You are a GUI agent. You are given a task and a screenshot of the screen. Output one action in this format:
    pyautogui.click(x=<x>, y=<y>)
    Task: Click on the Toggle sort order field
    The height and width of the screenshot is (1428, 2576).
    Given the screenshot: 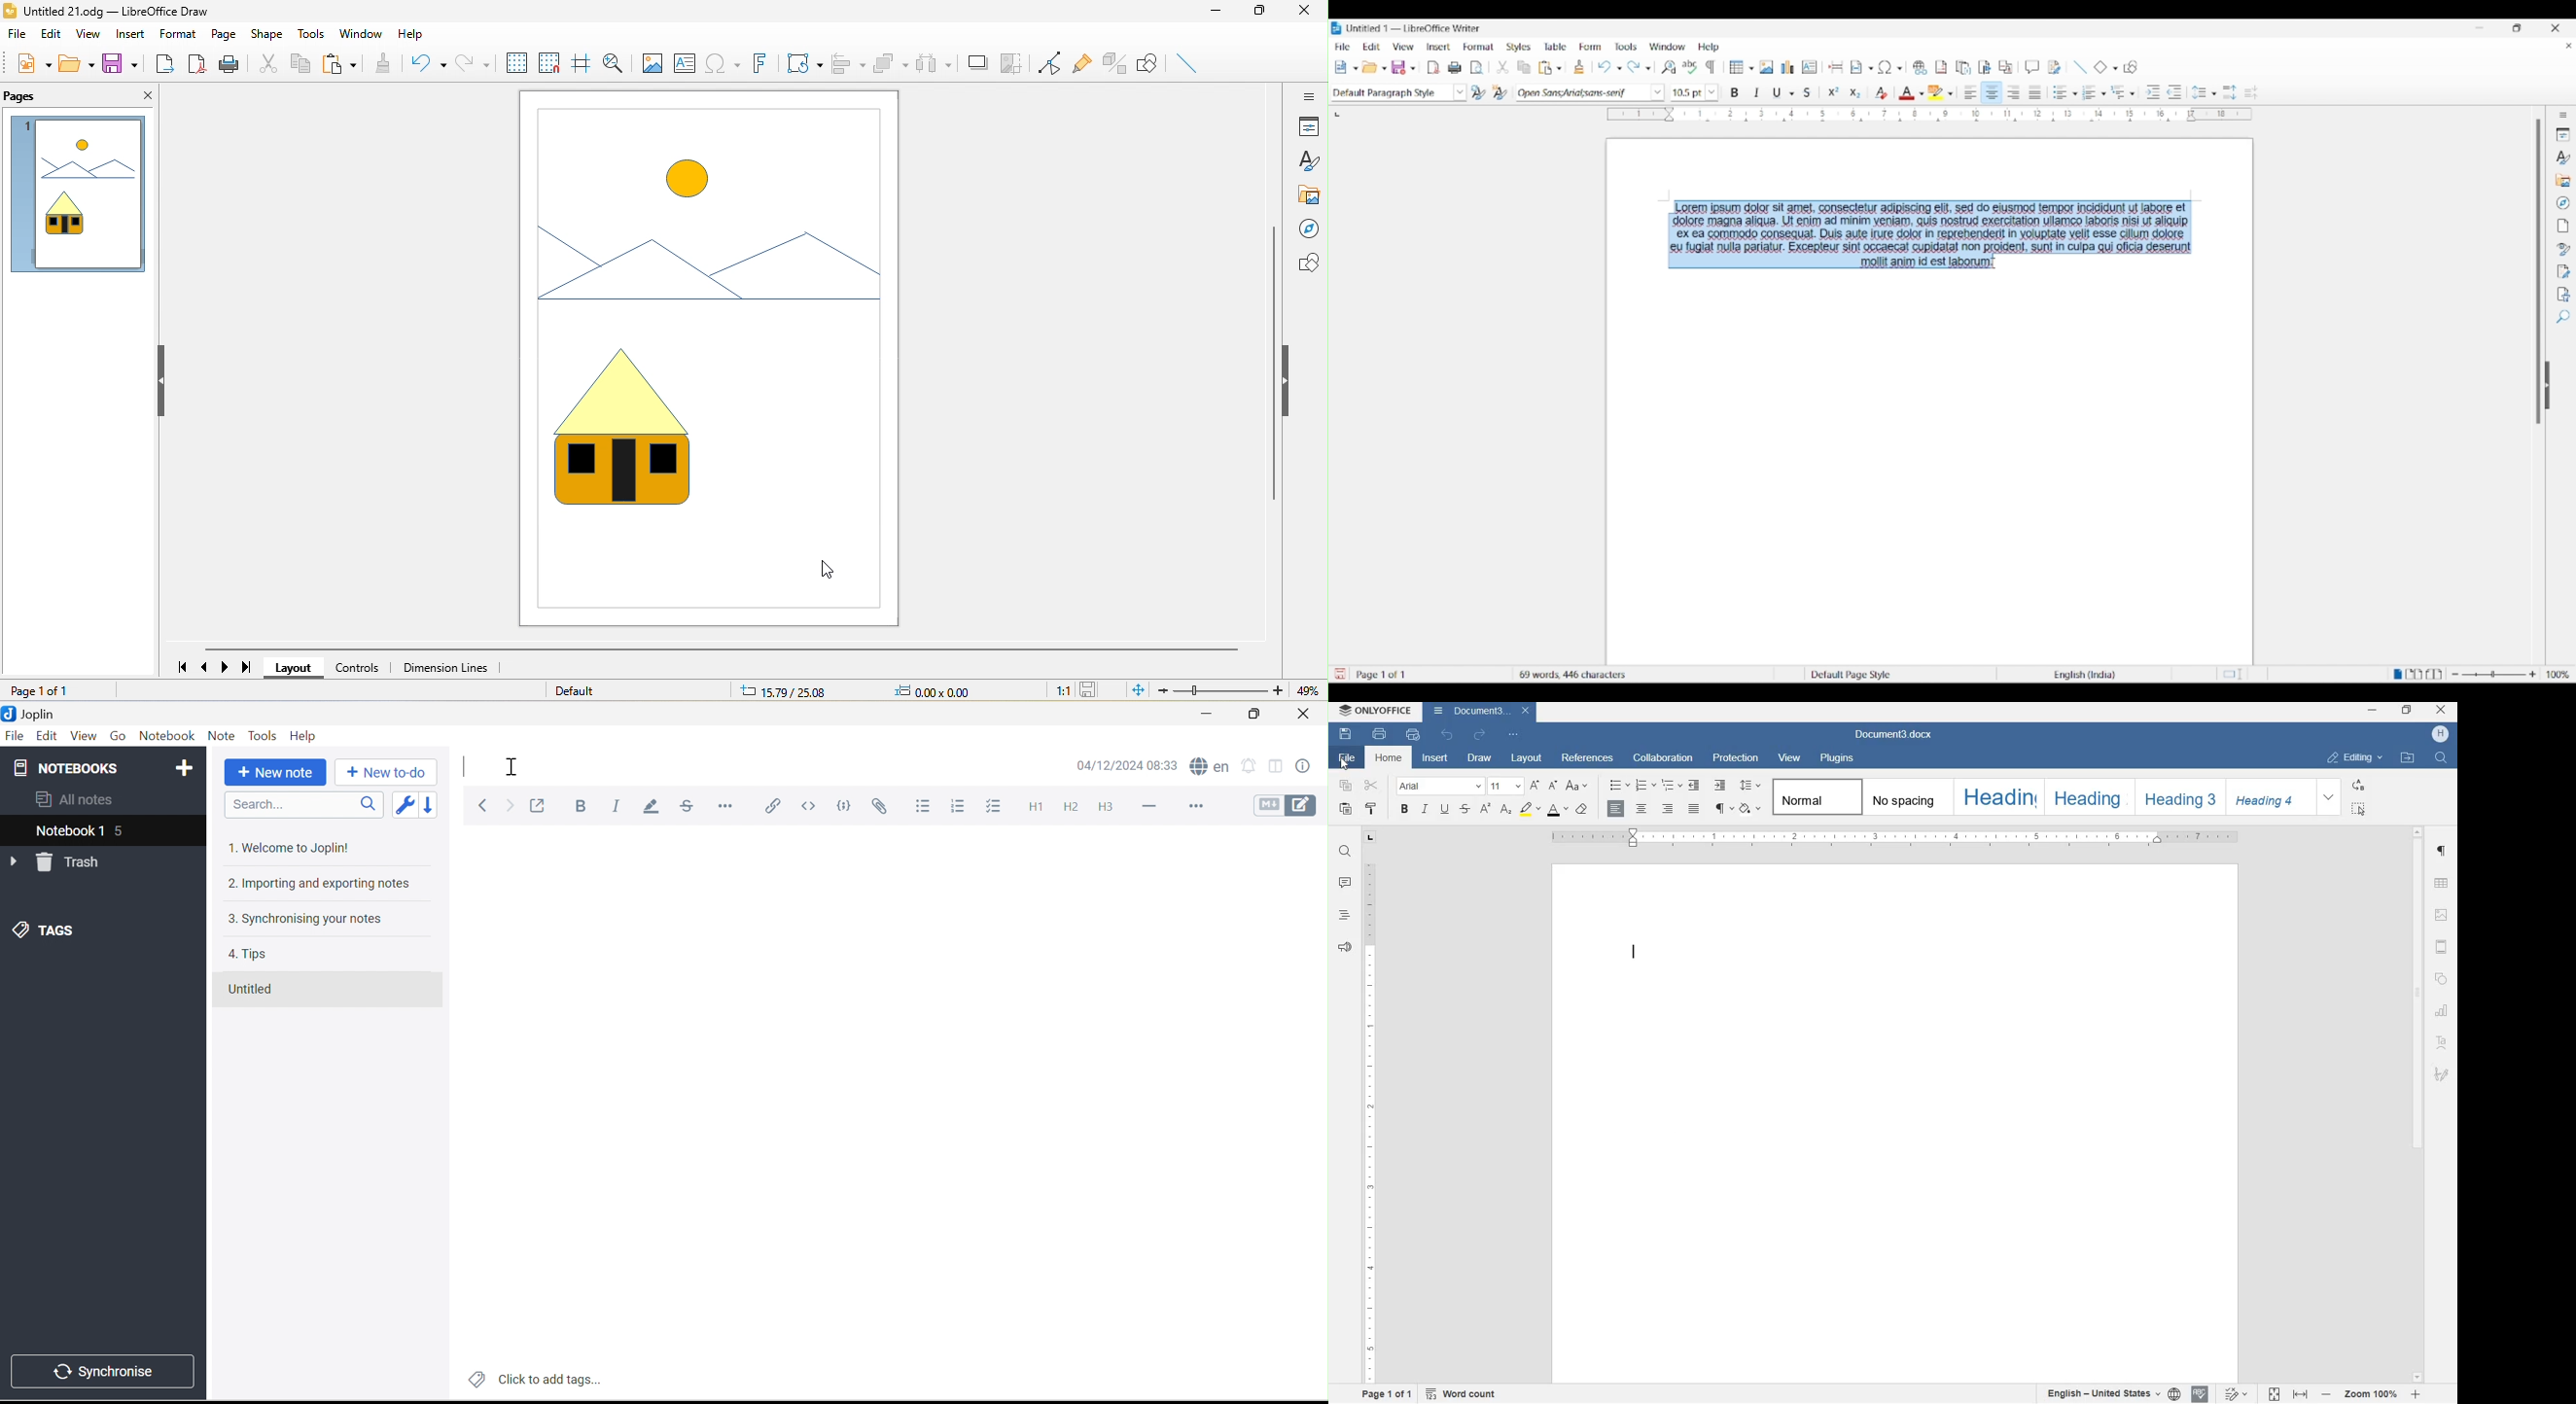 What is the action you would take?
    pyautogui.click(x=404, y=807)
    